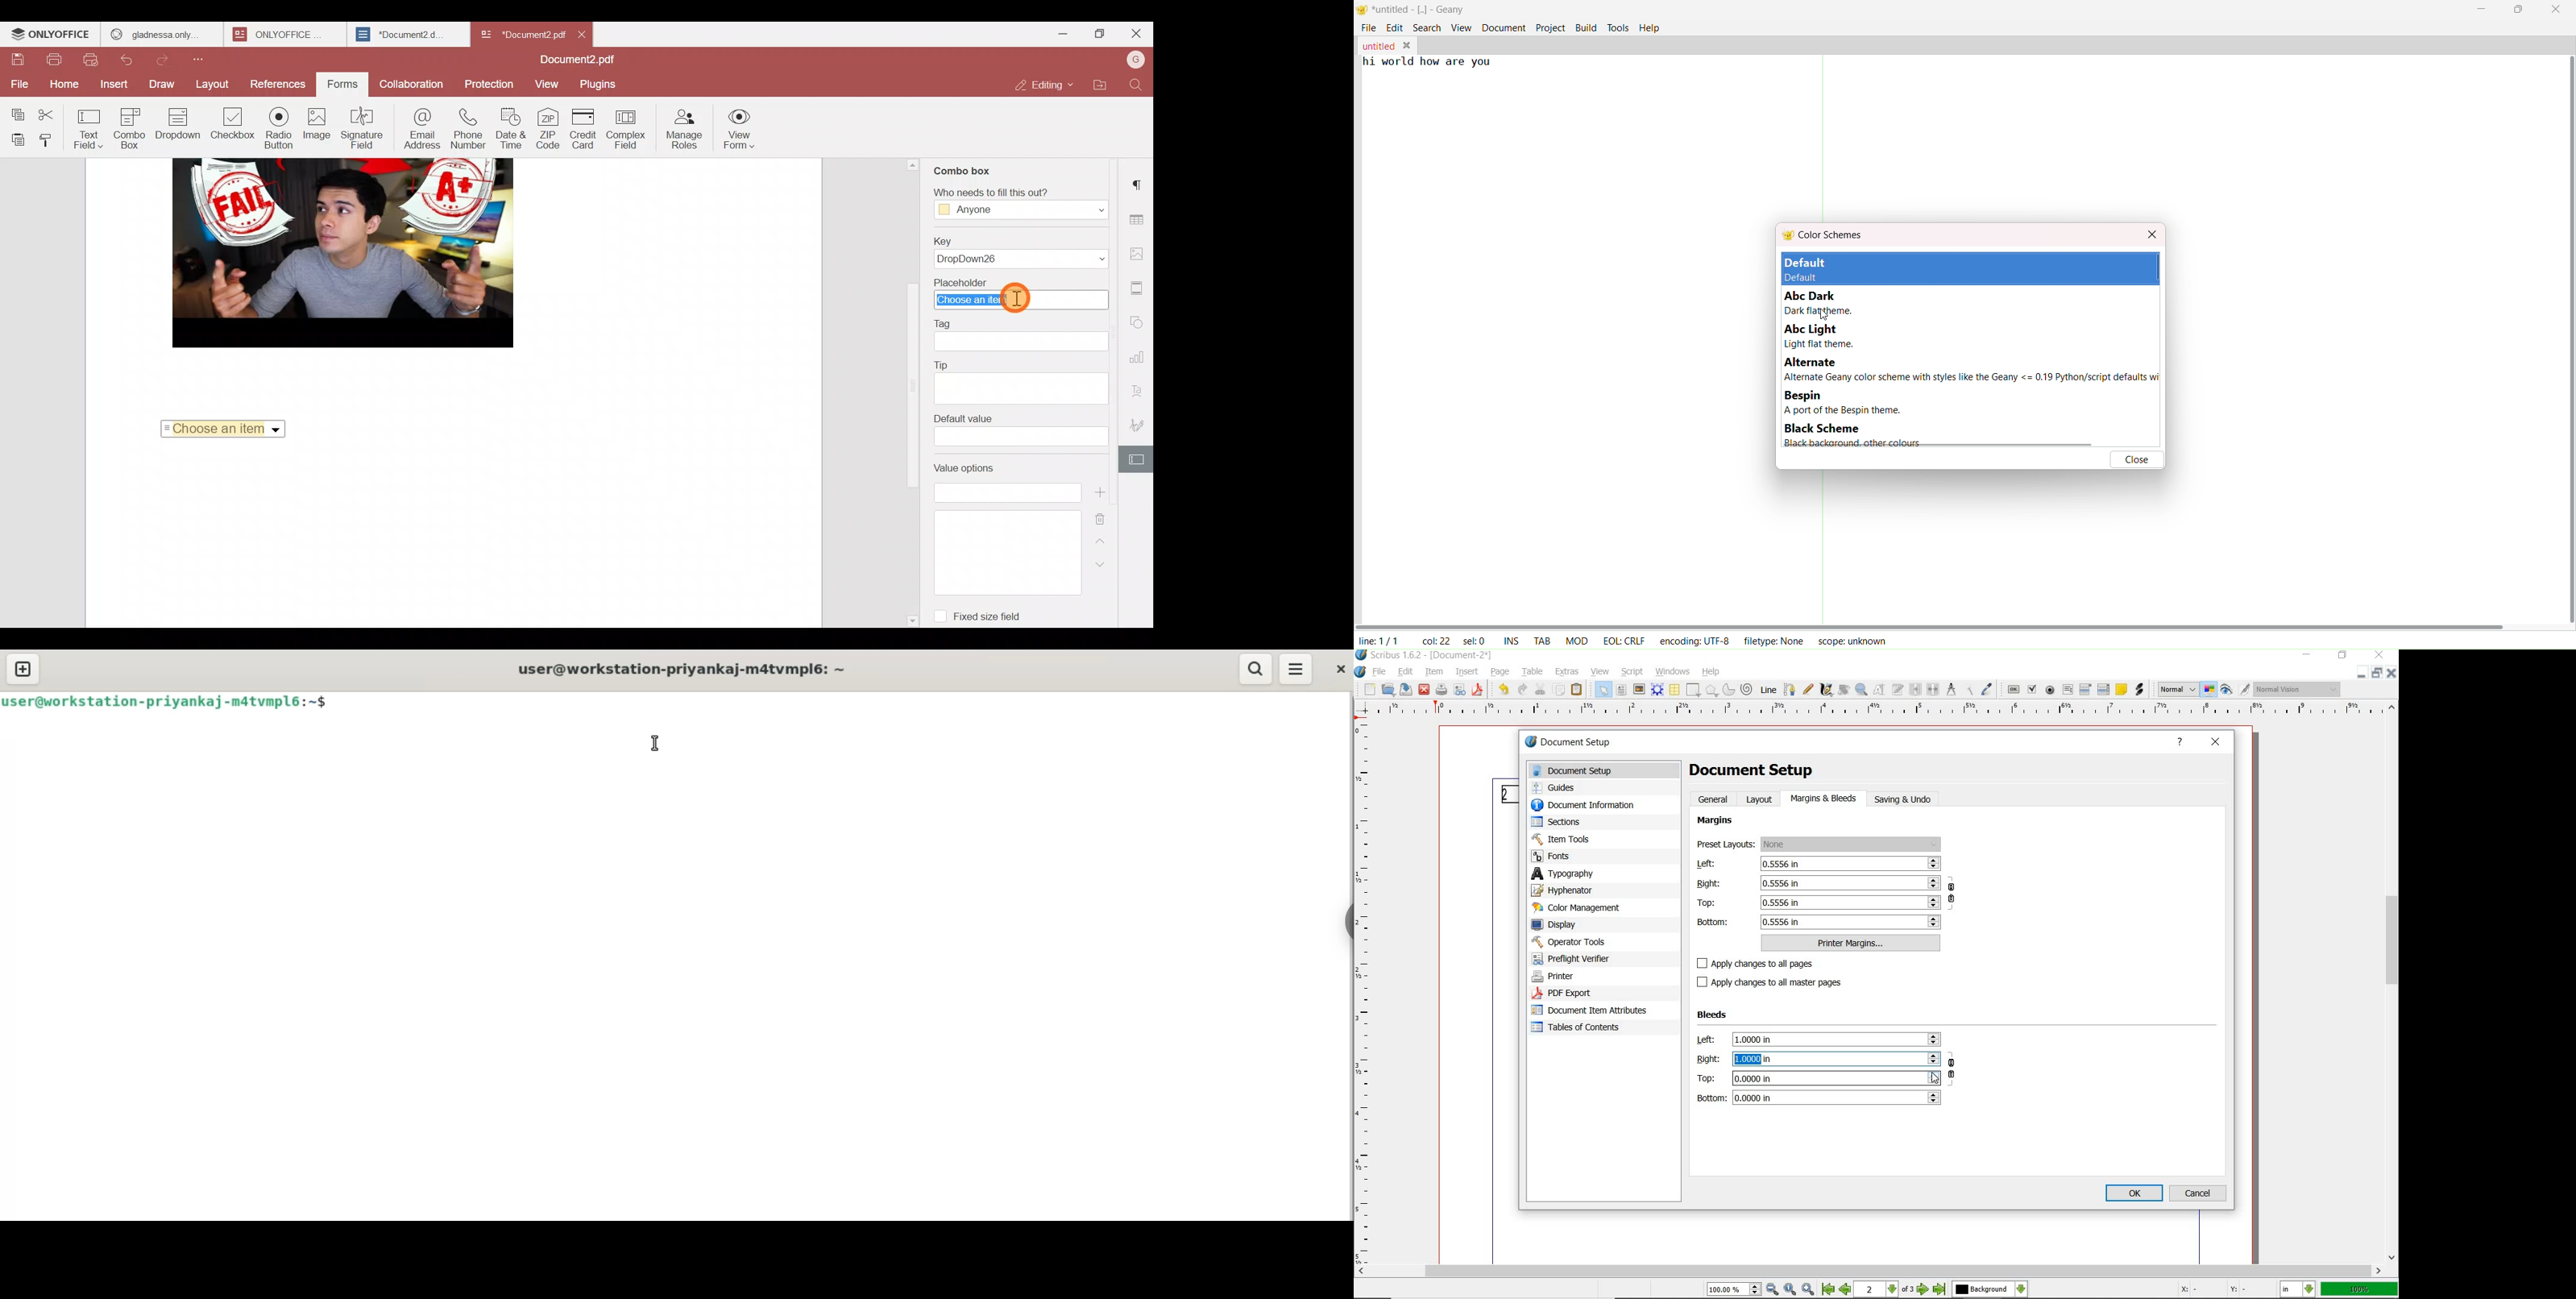 Image resolution: width=2576 pixels, height=1316 pixels. What do you see at coordinates (1097, 35) in the screenshot?
I see `Maximize` at bounding box center [1097, 35].